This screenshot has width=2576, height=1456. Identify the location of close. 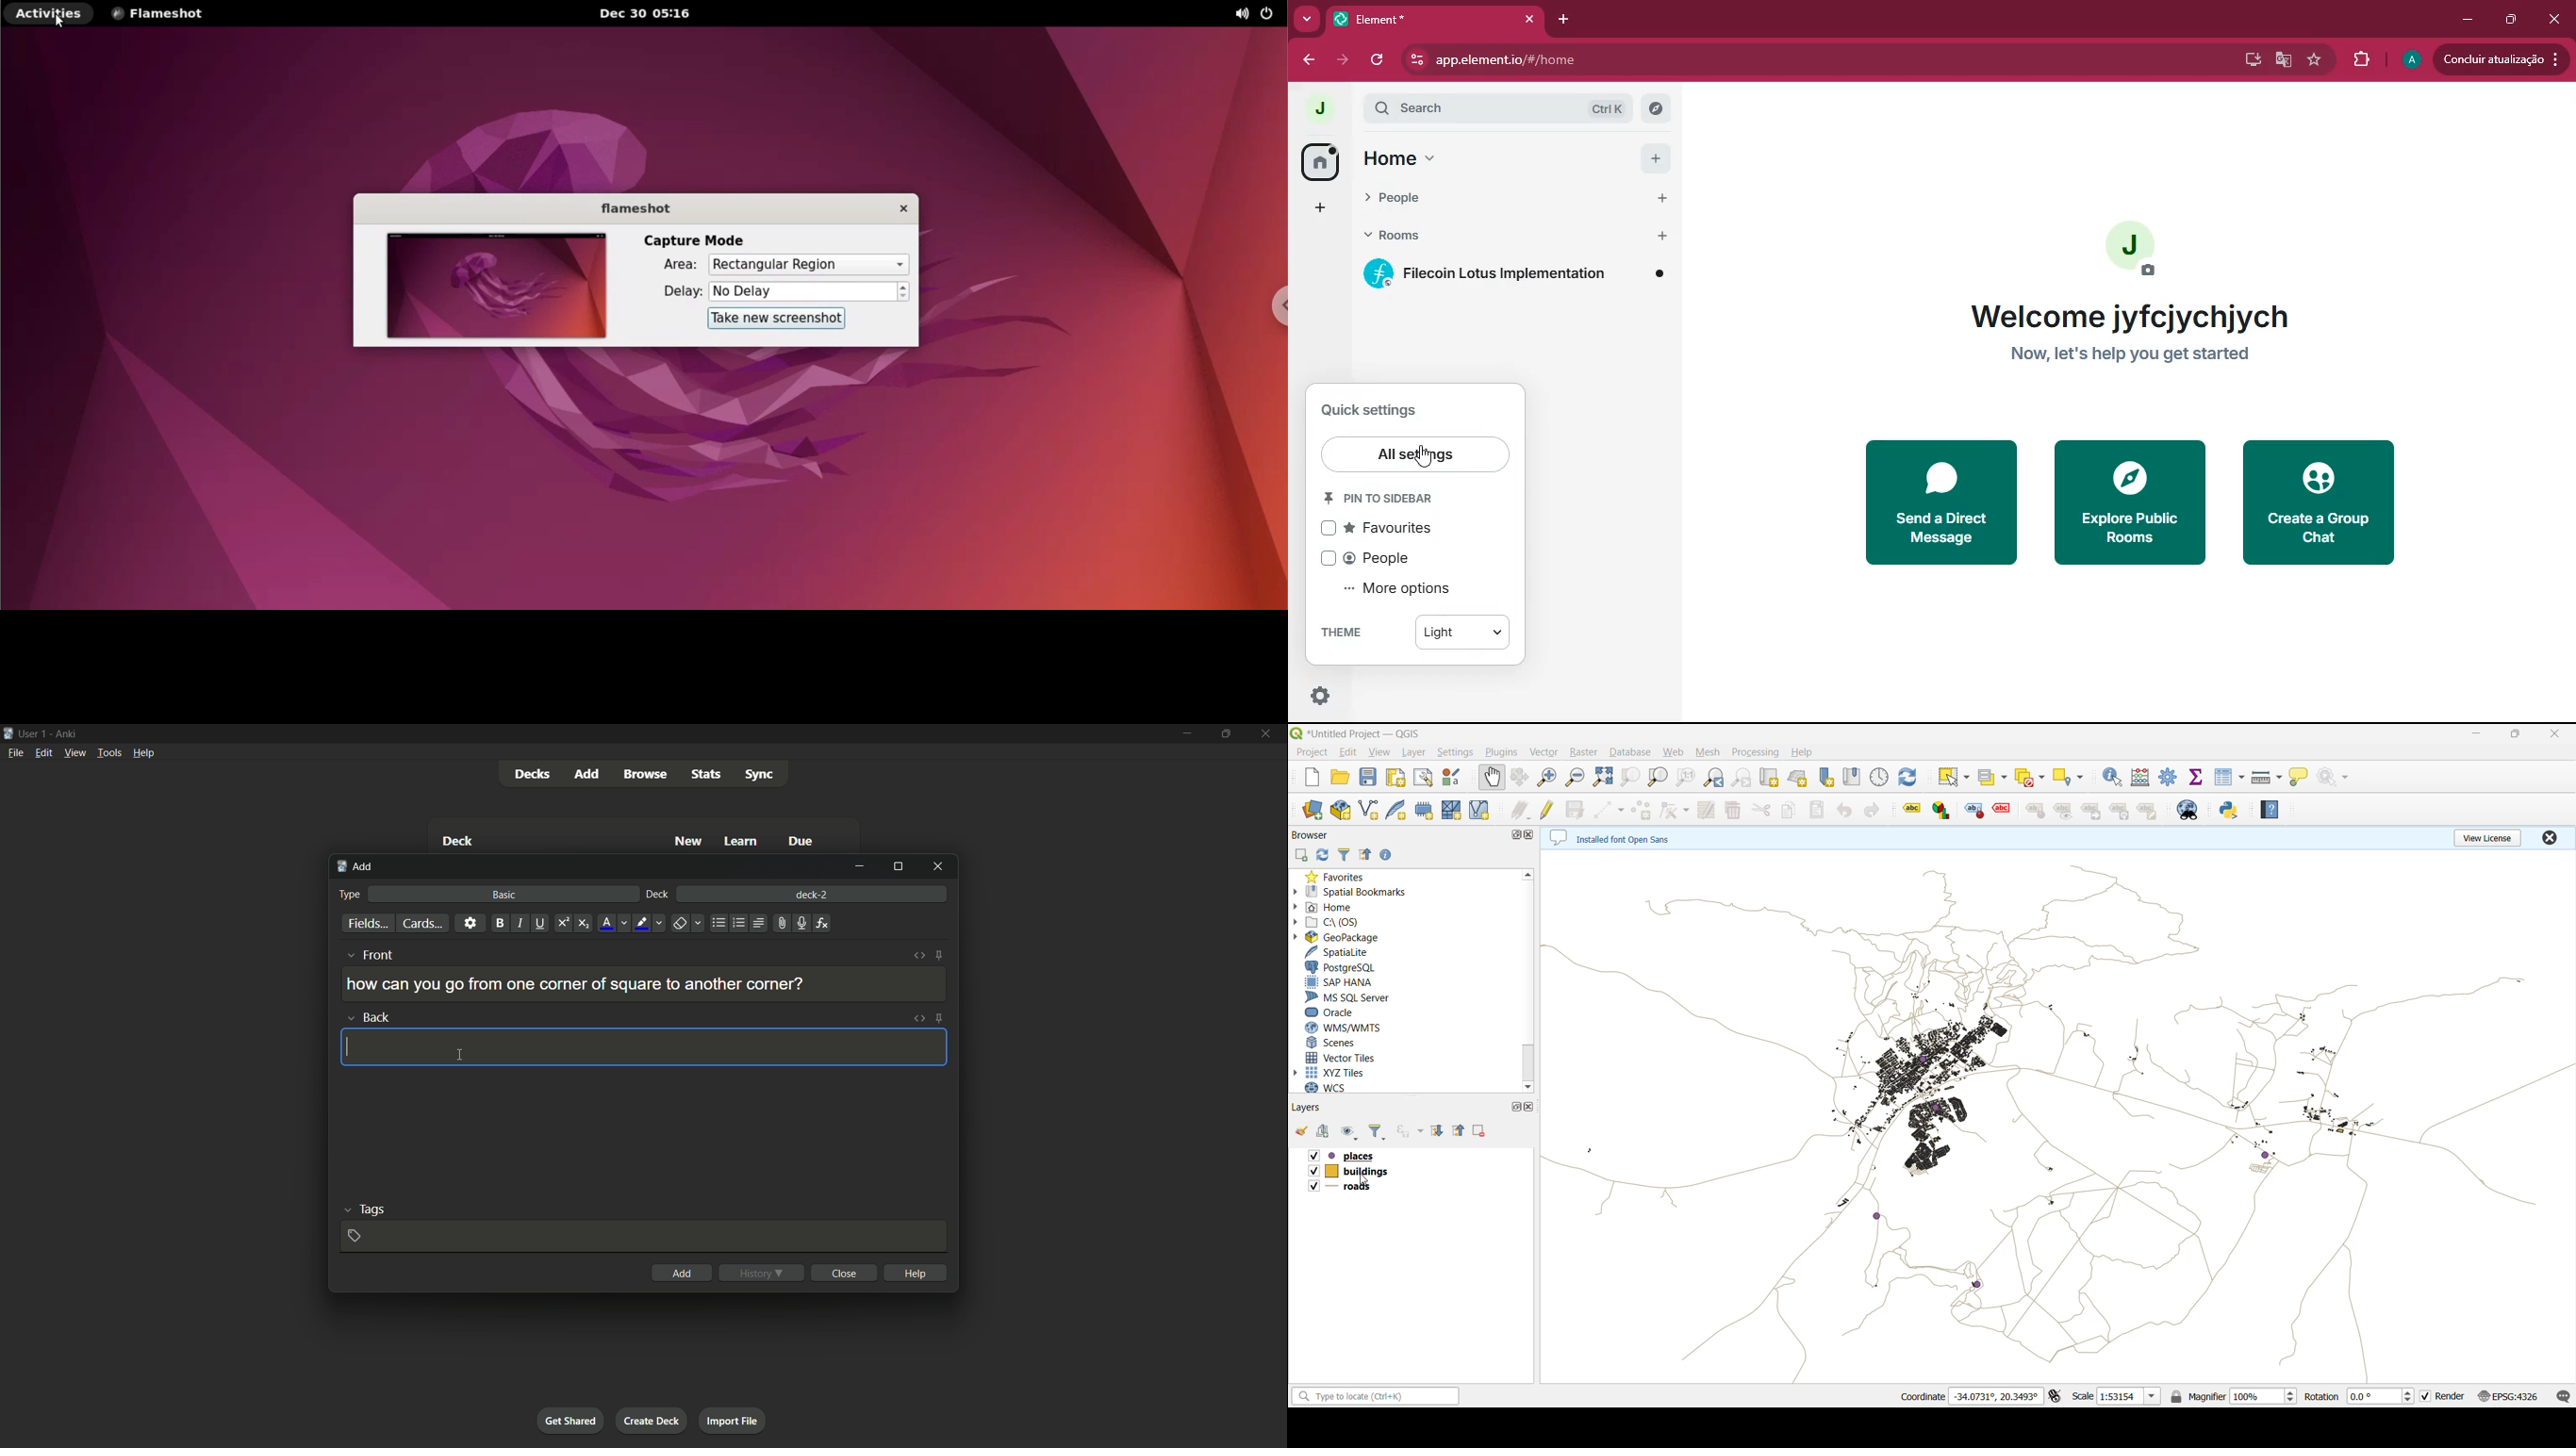
(1532, 1105).